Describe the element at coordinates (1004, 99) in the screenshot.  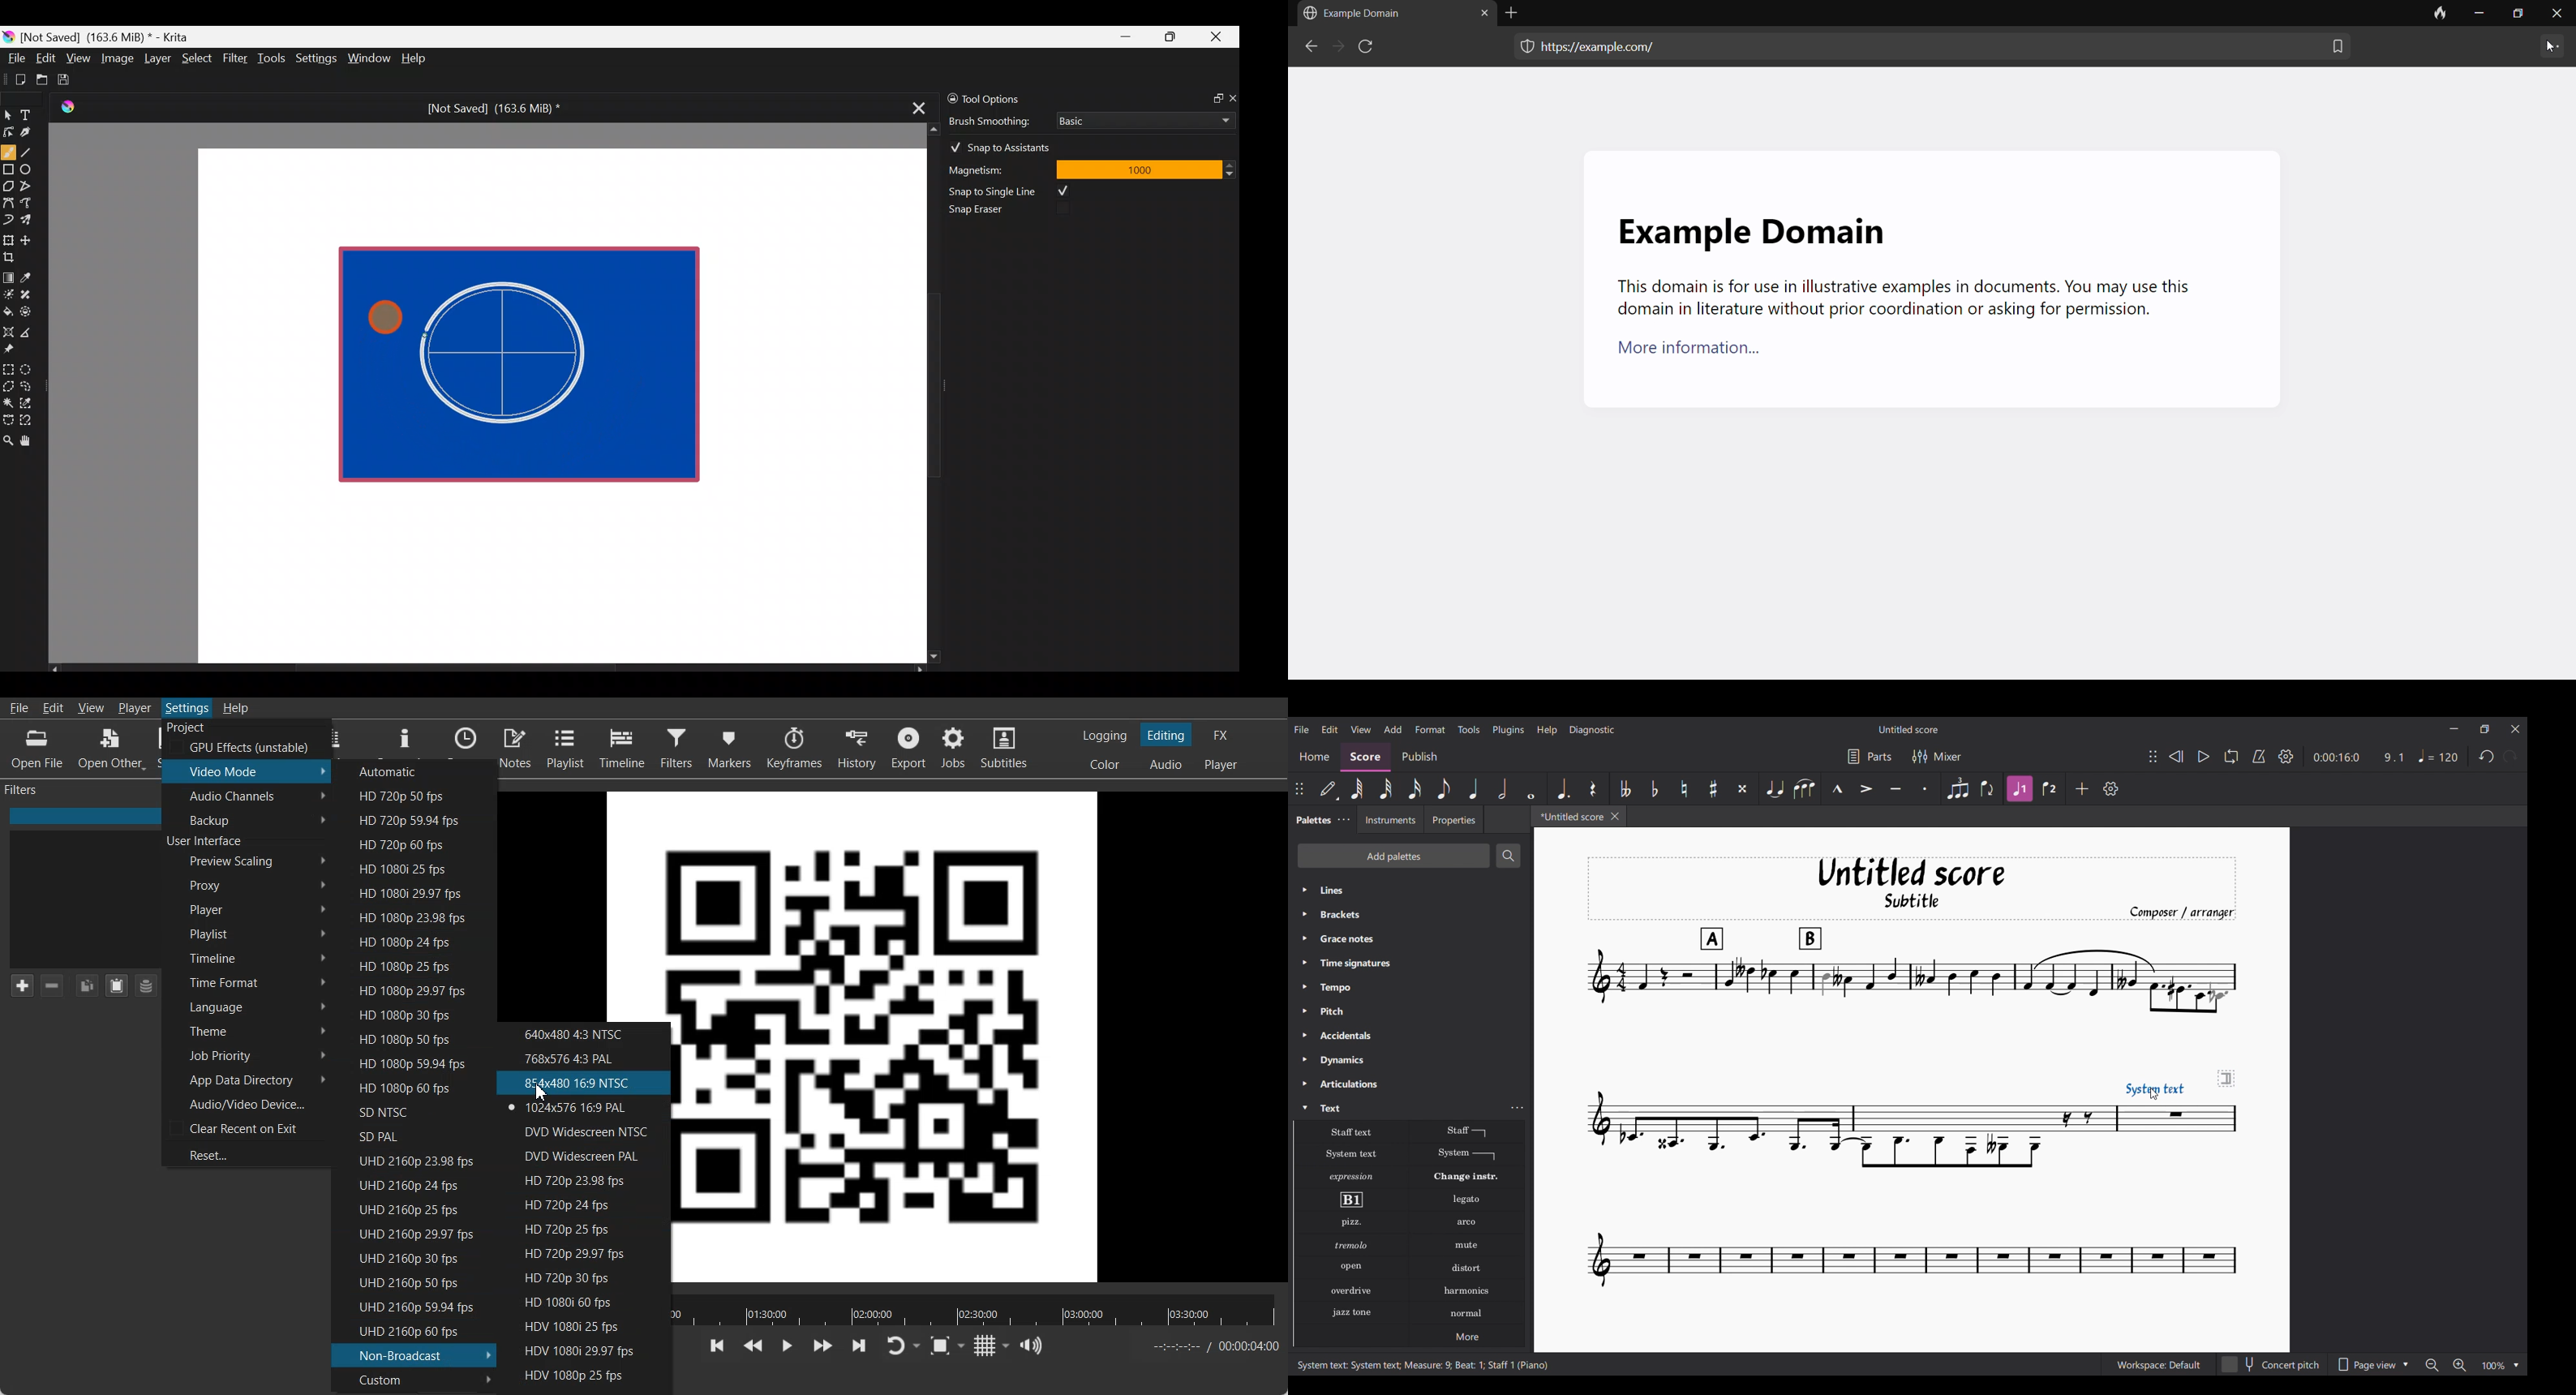
I see `Tool options` at that location.